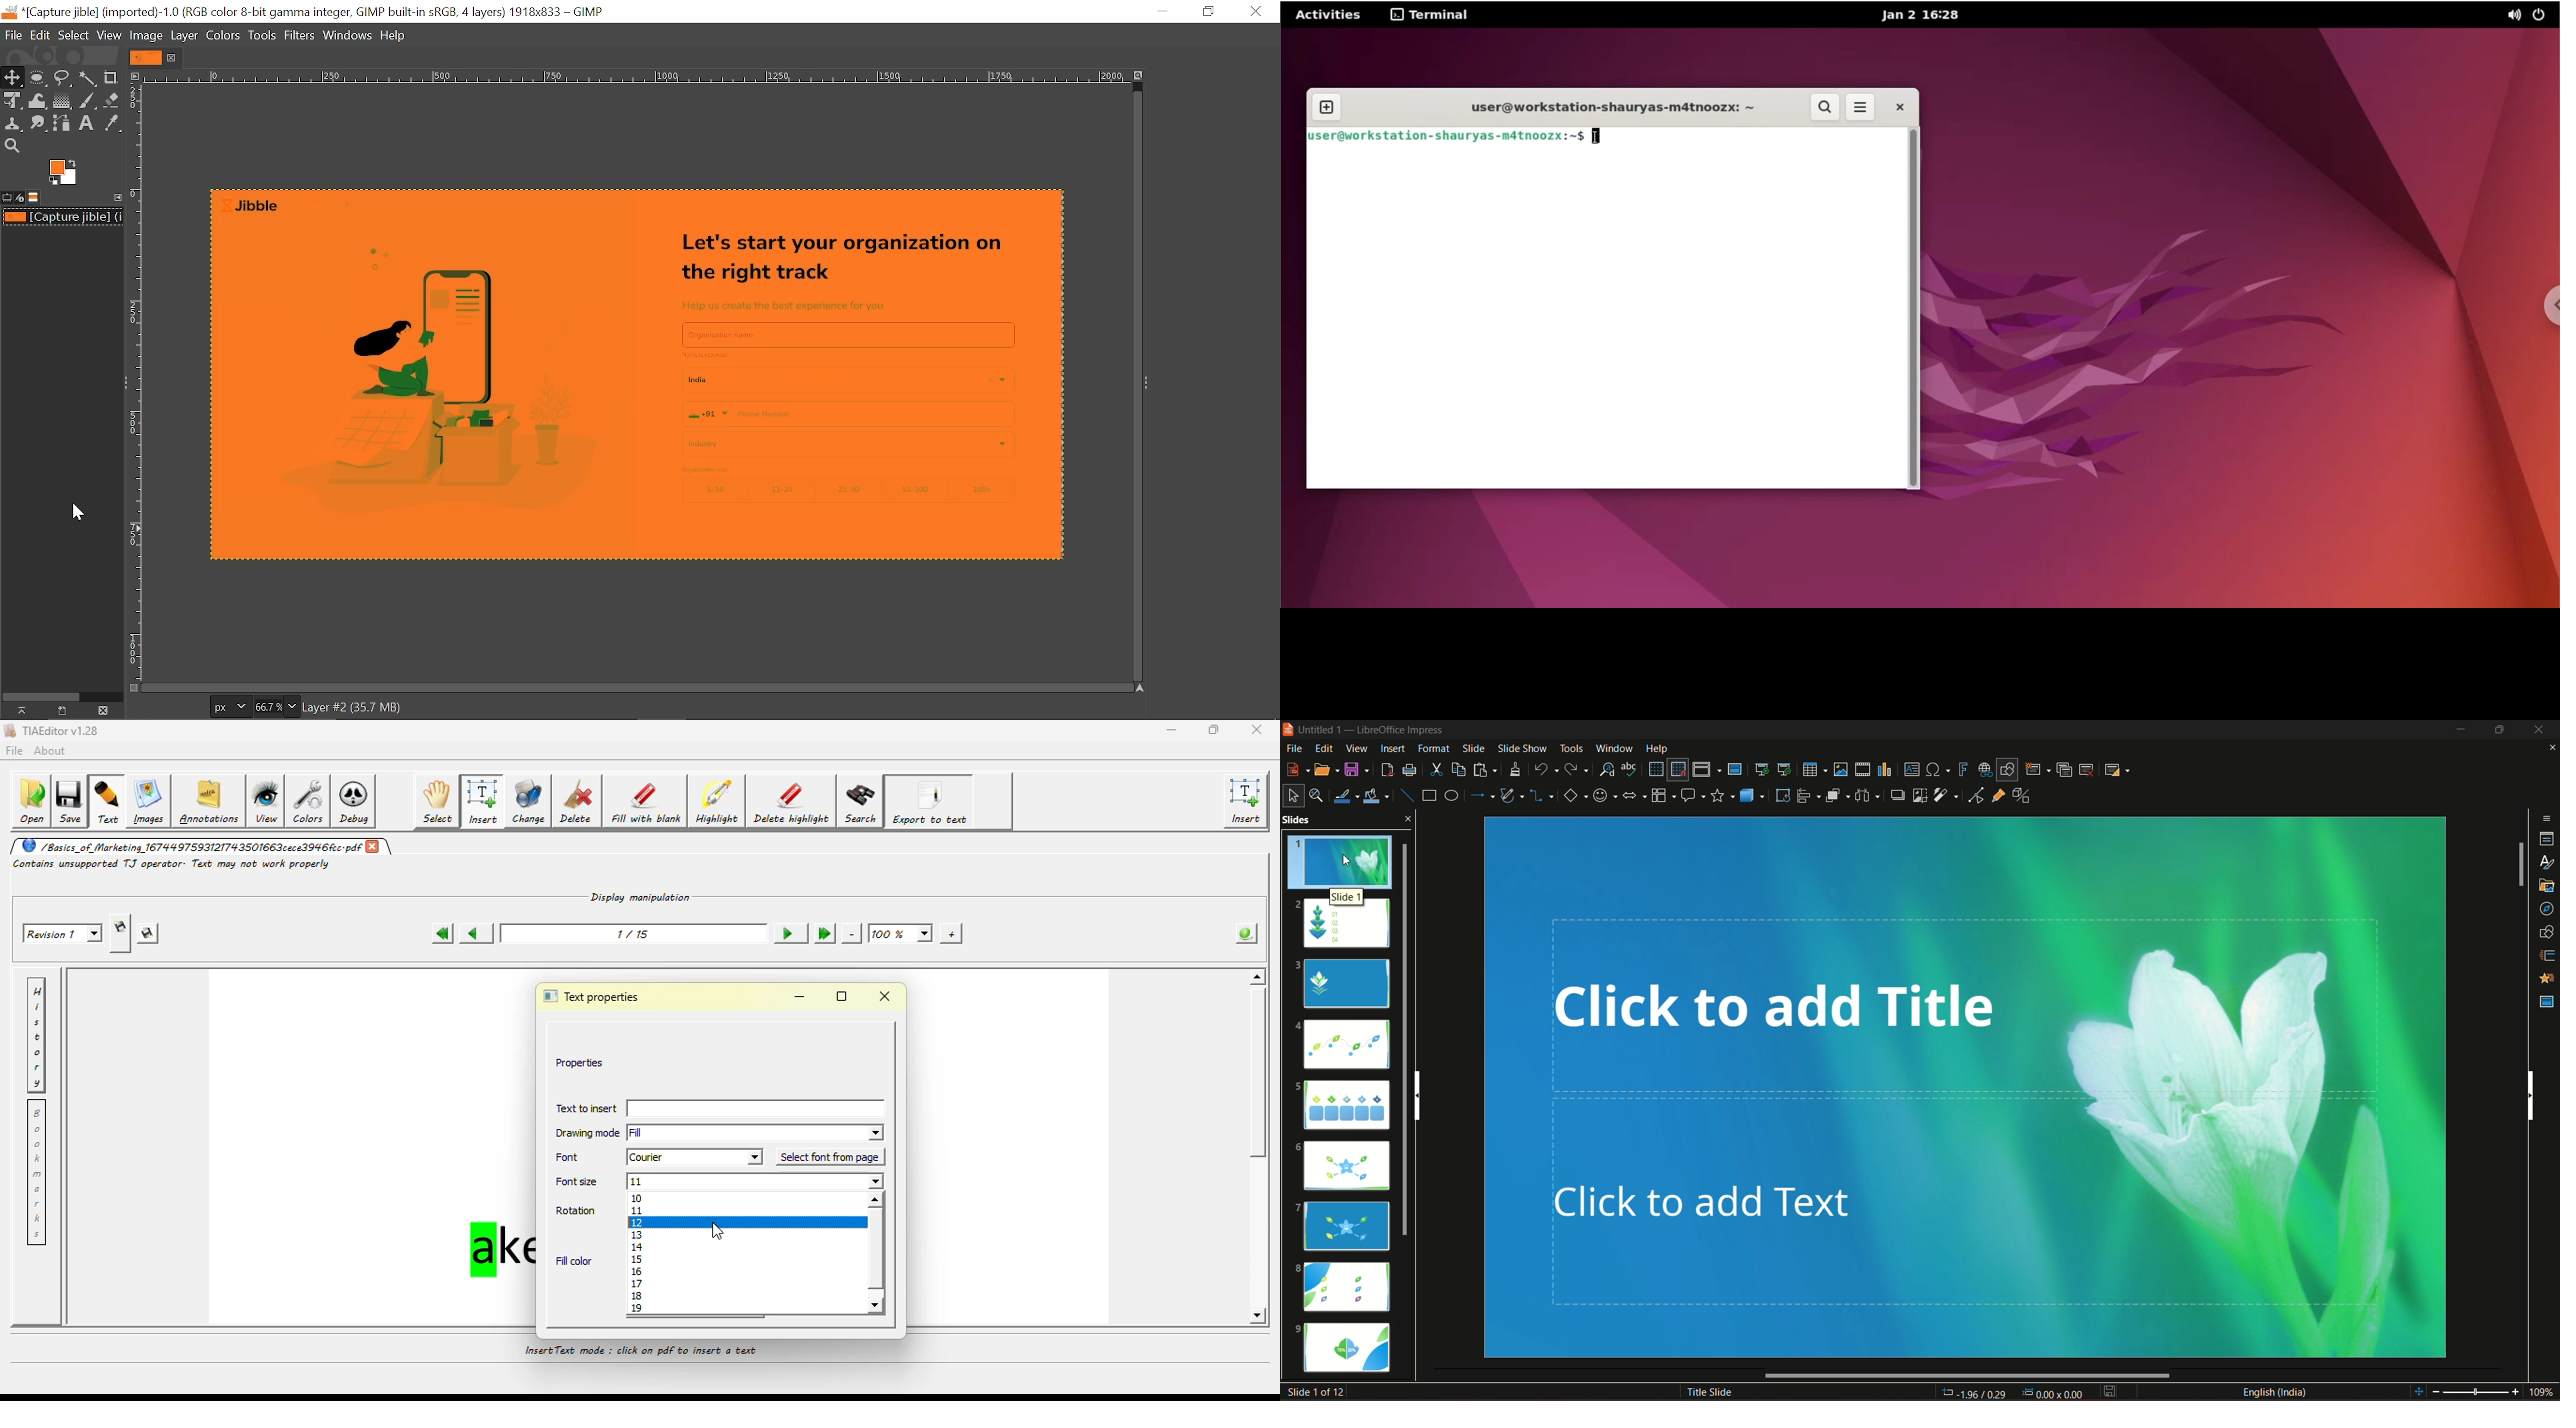  What do you see at coordinates (1578, 768) in the screenshot?
I see `redo` at bounding box center [1578, 768].